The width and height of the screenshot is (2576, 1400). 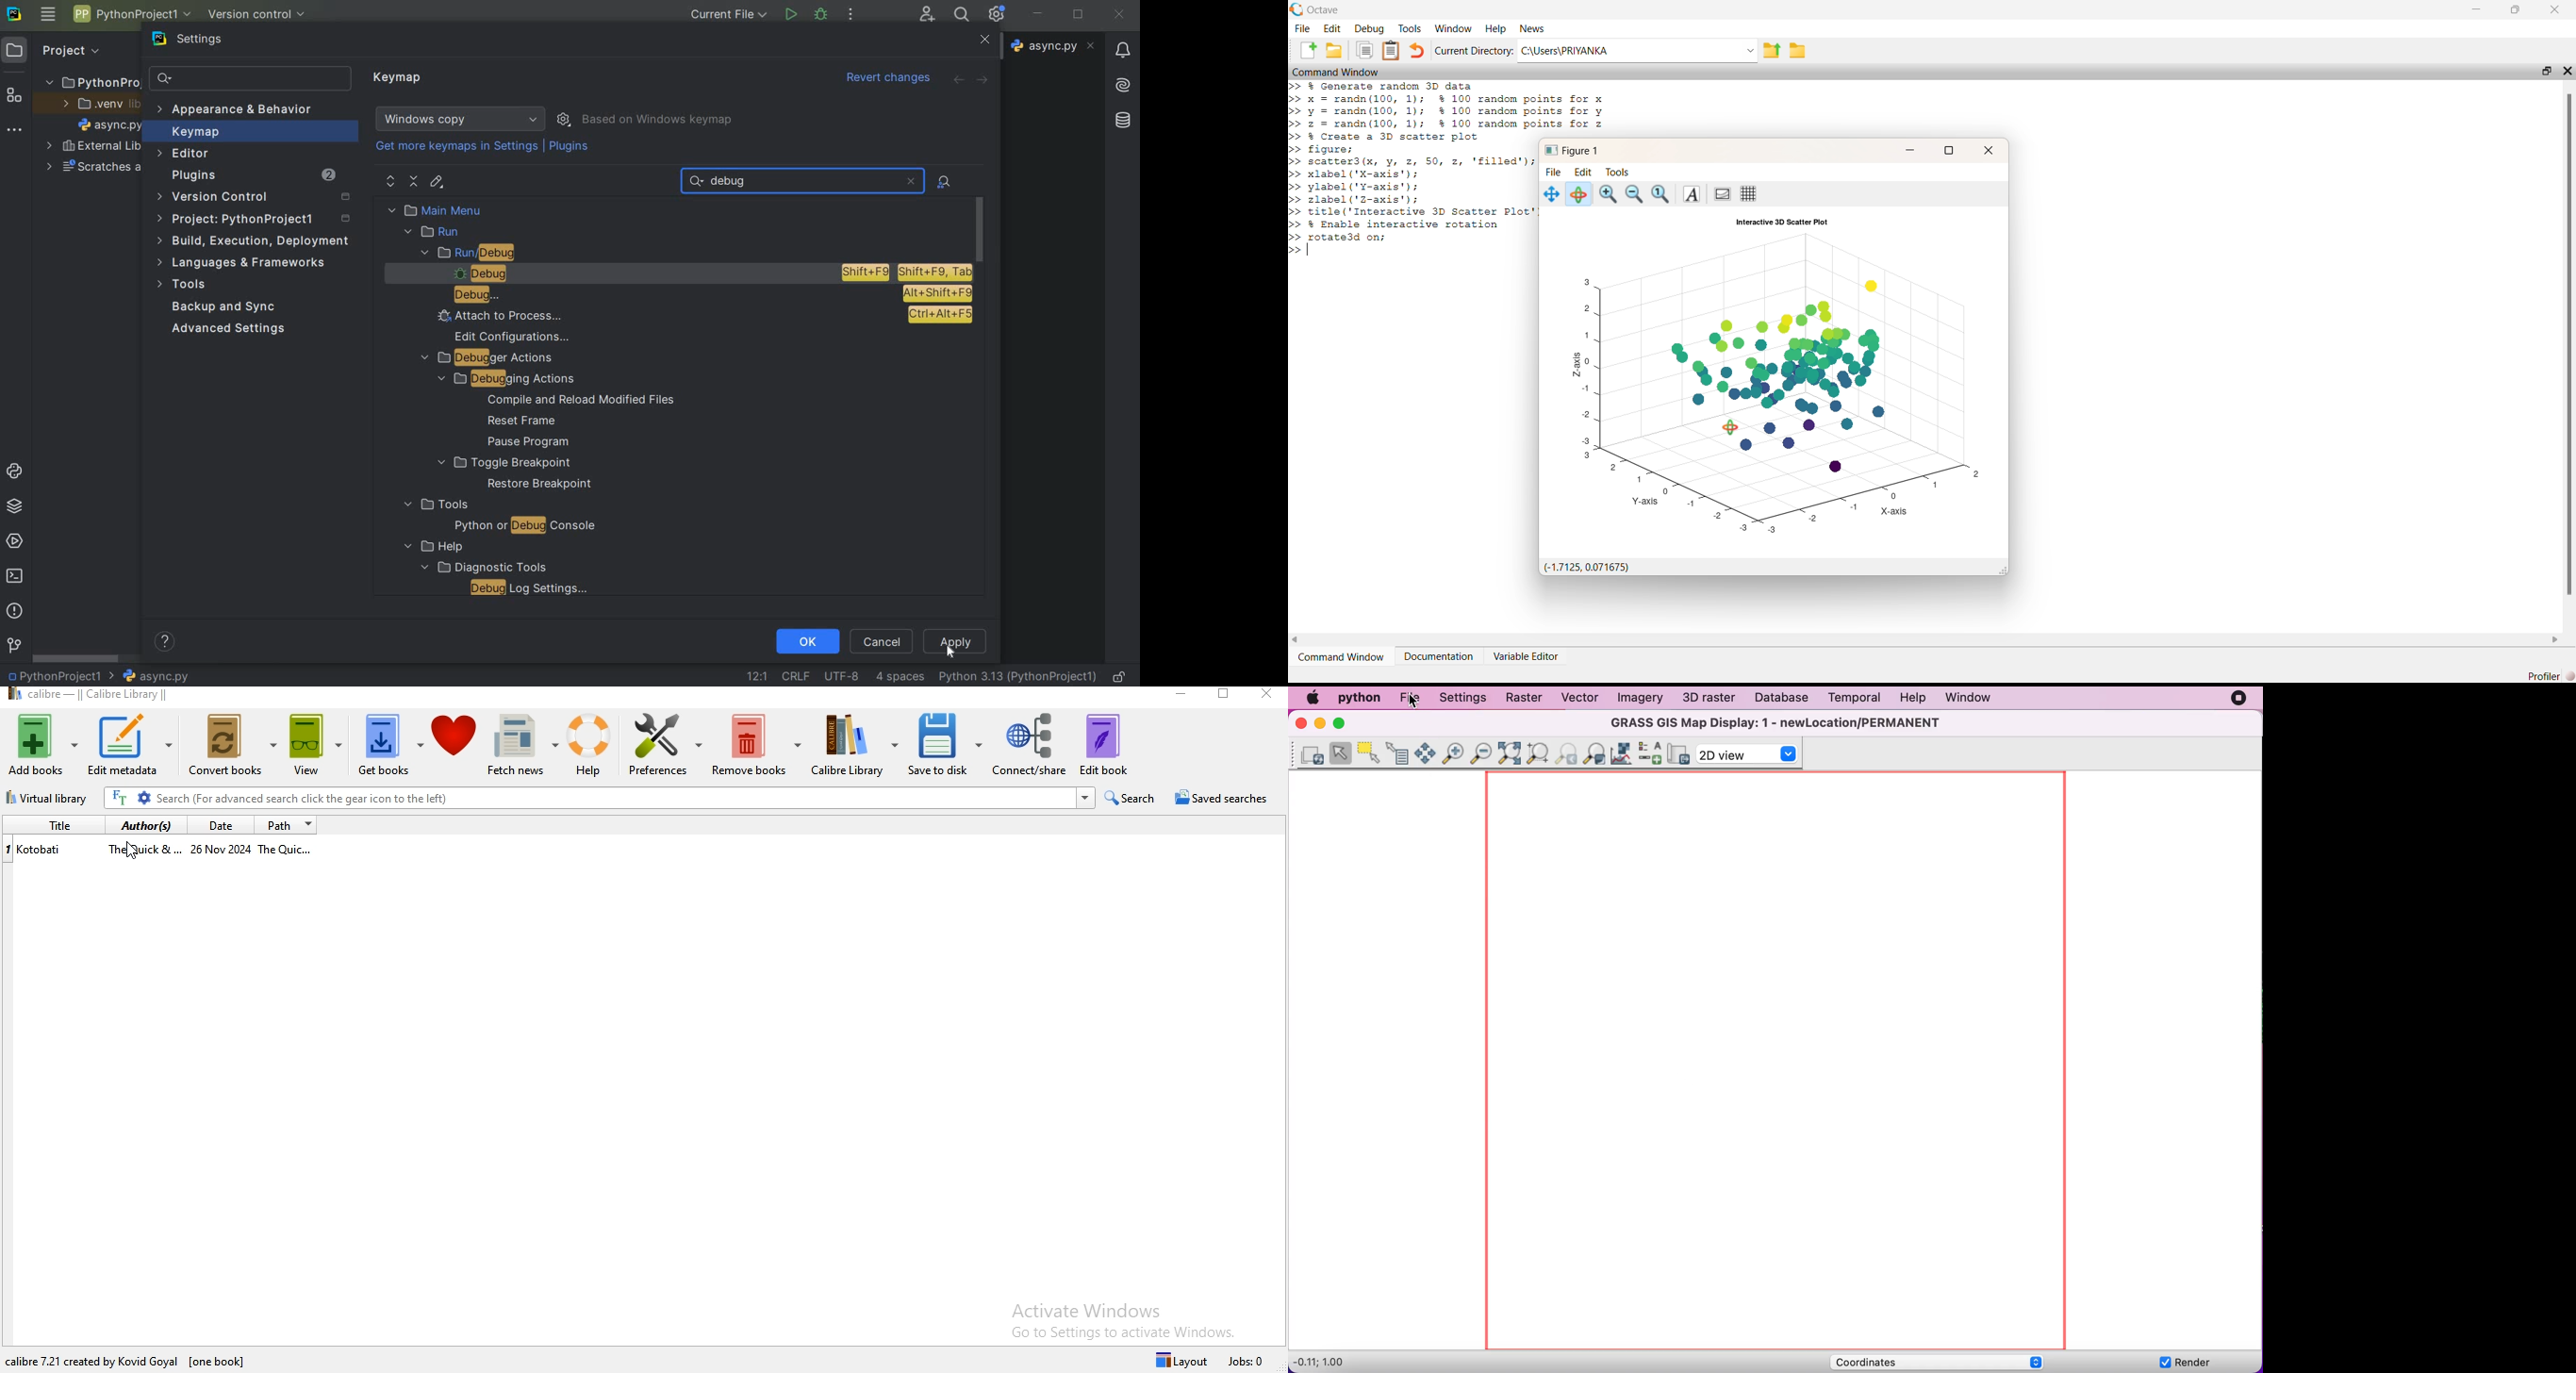 I want to click on go to line, so click(x=757, y=676).